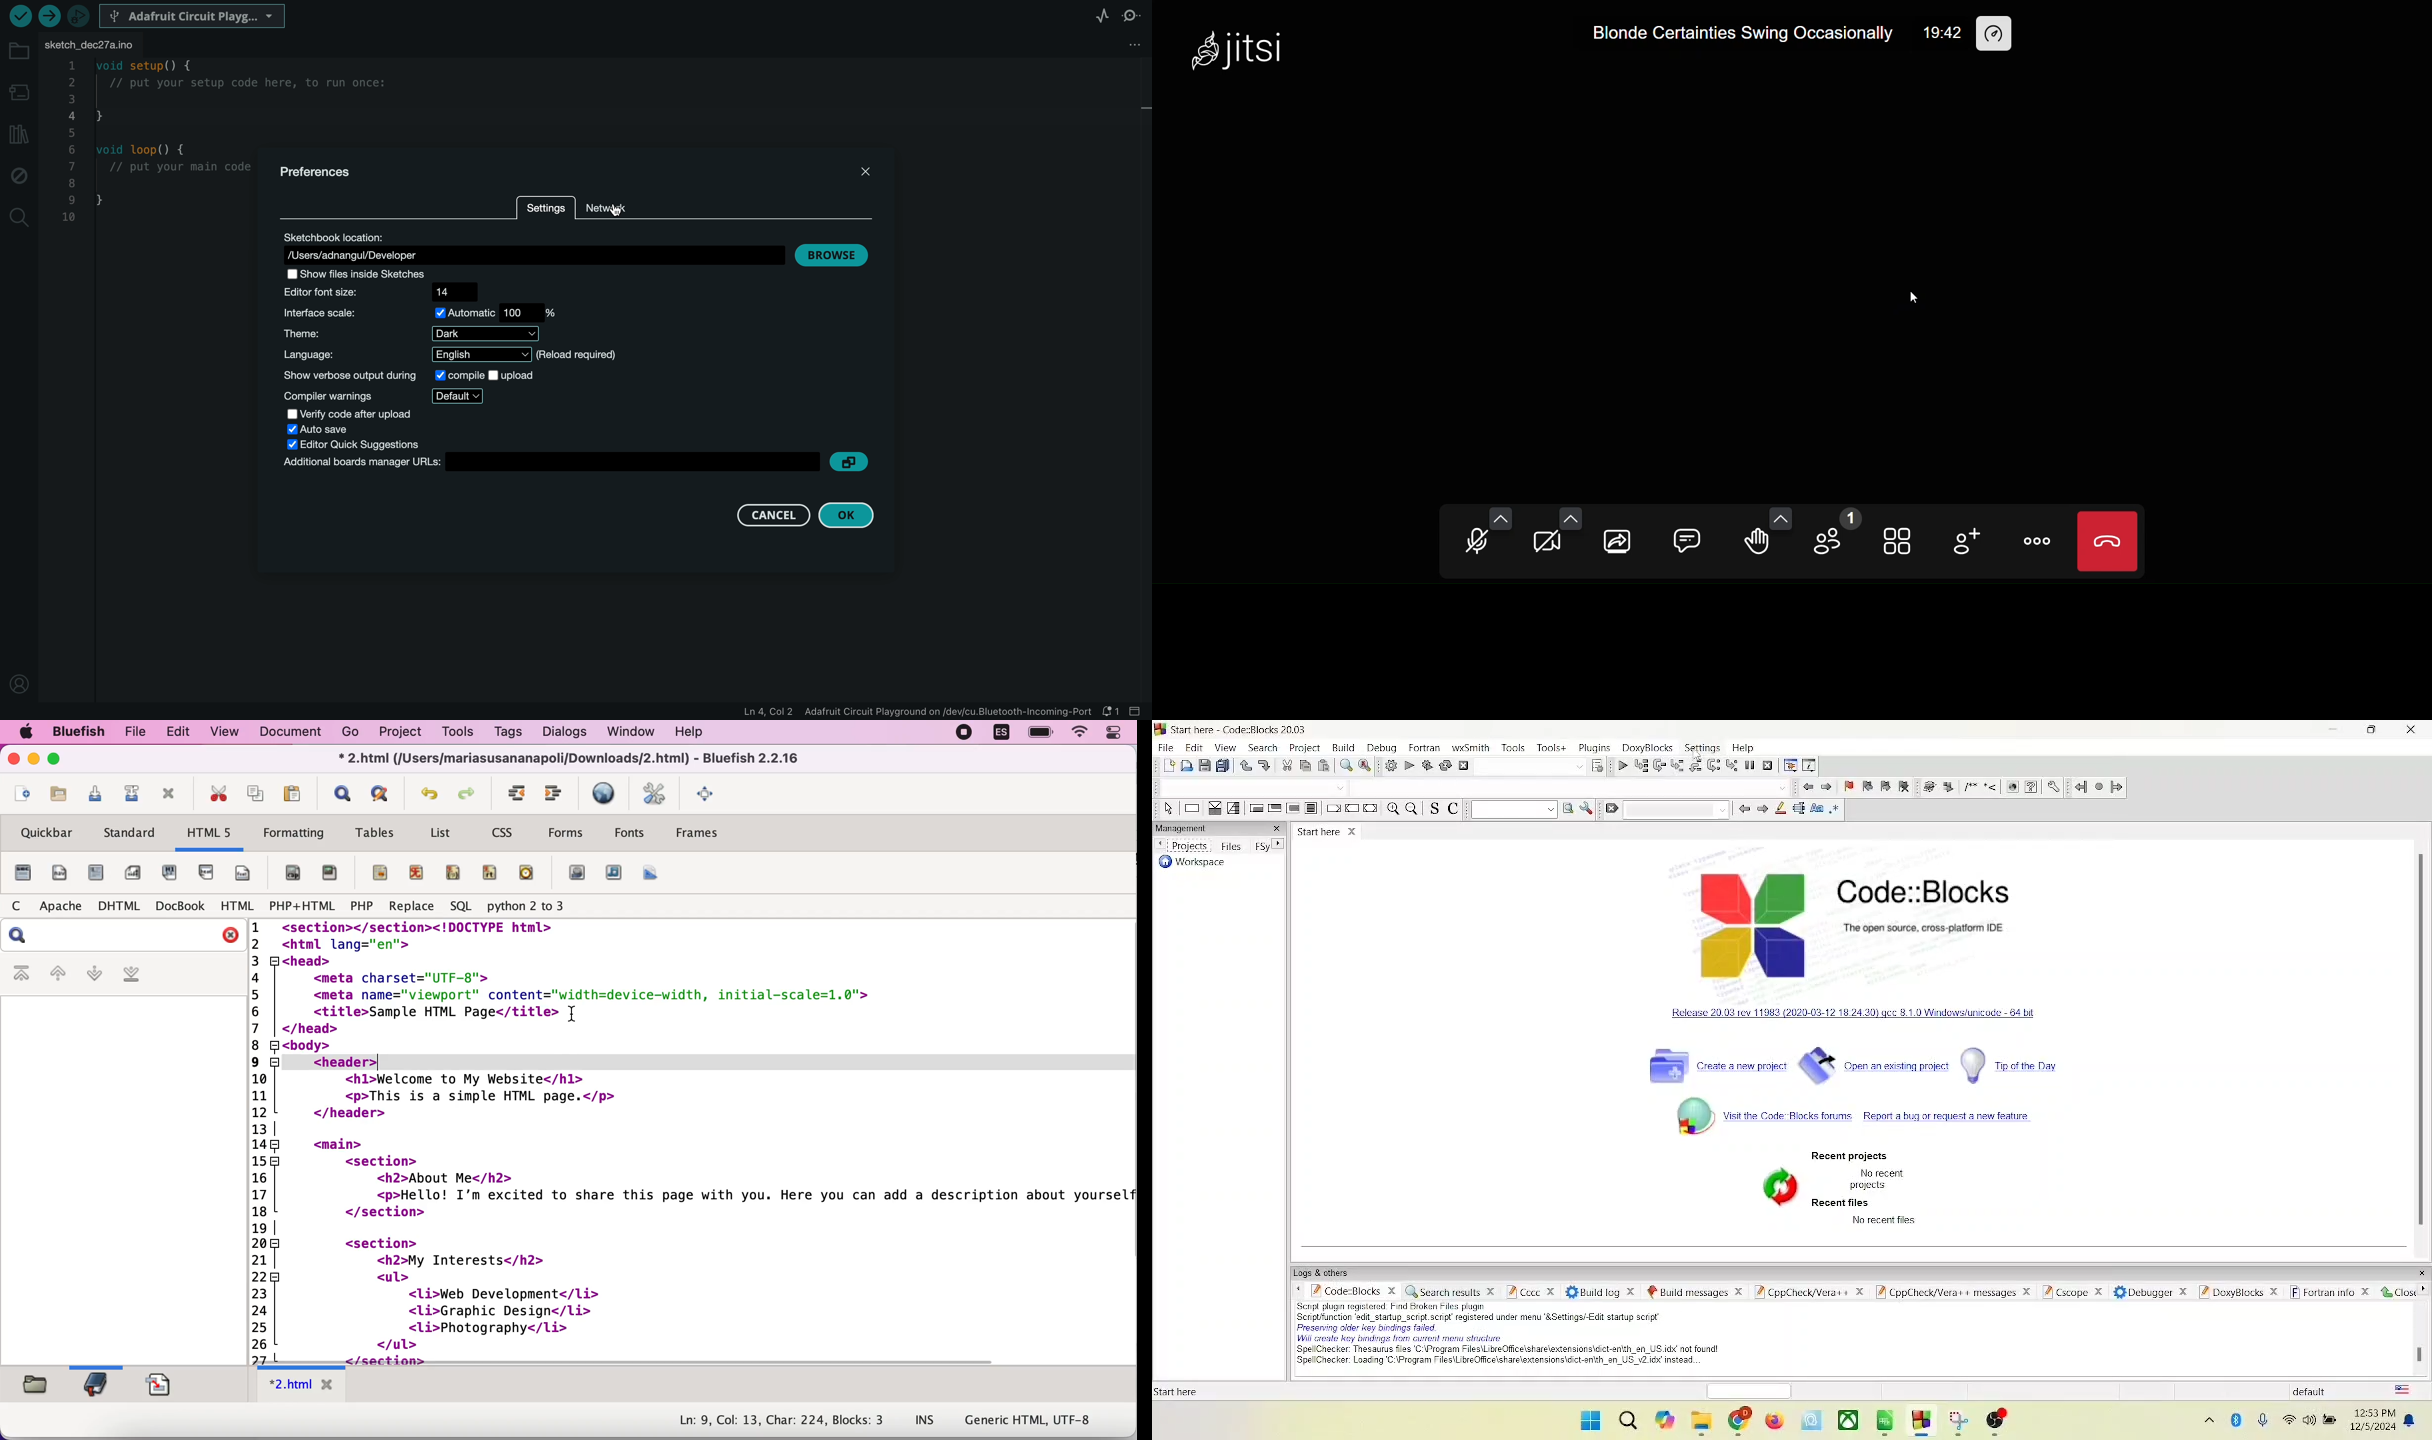 Image resolution: width=2436 pixels, height=1456 pixels. Describe the element at coordinates (2370, 730) in the screenshot. I see `maximize` at that location.